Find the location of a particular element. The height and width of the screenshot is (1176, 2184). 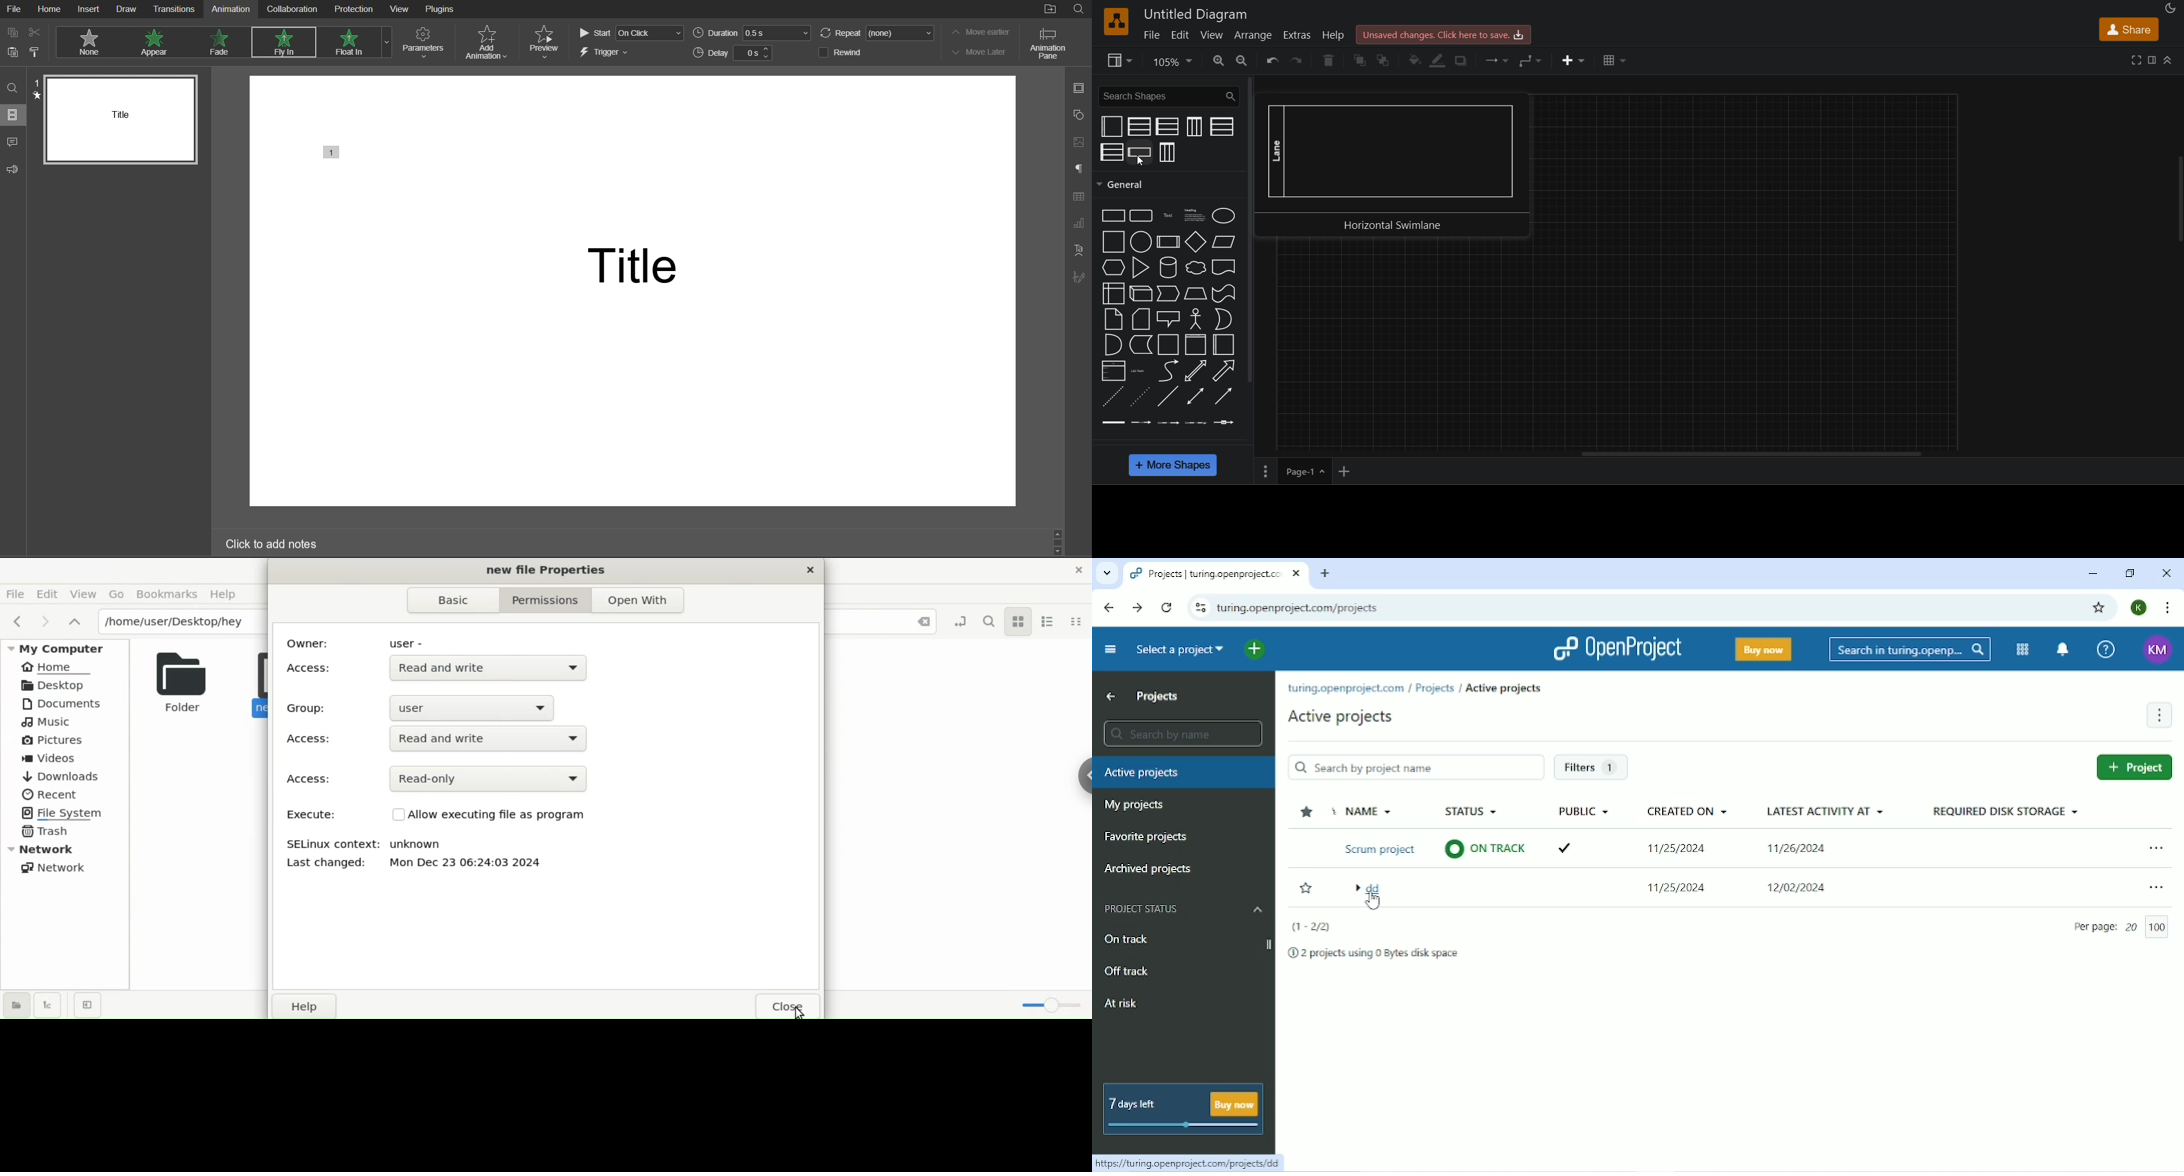

edit is located at coordinates (1179, 35).